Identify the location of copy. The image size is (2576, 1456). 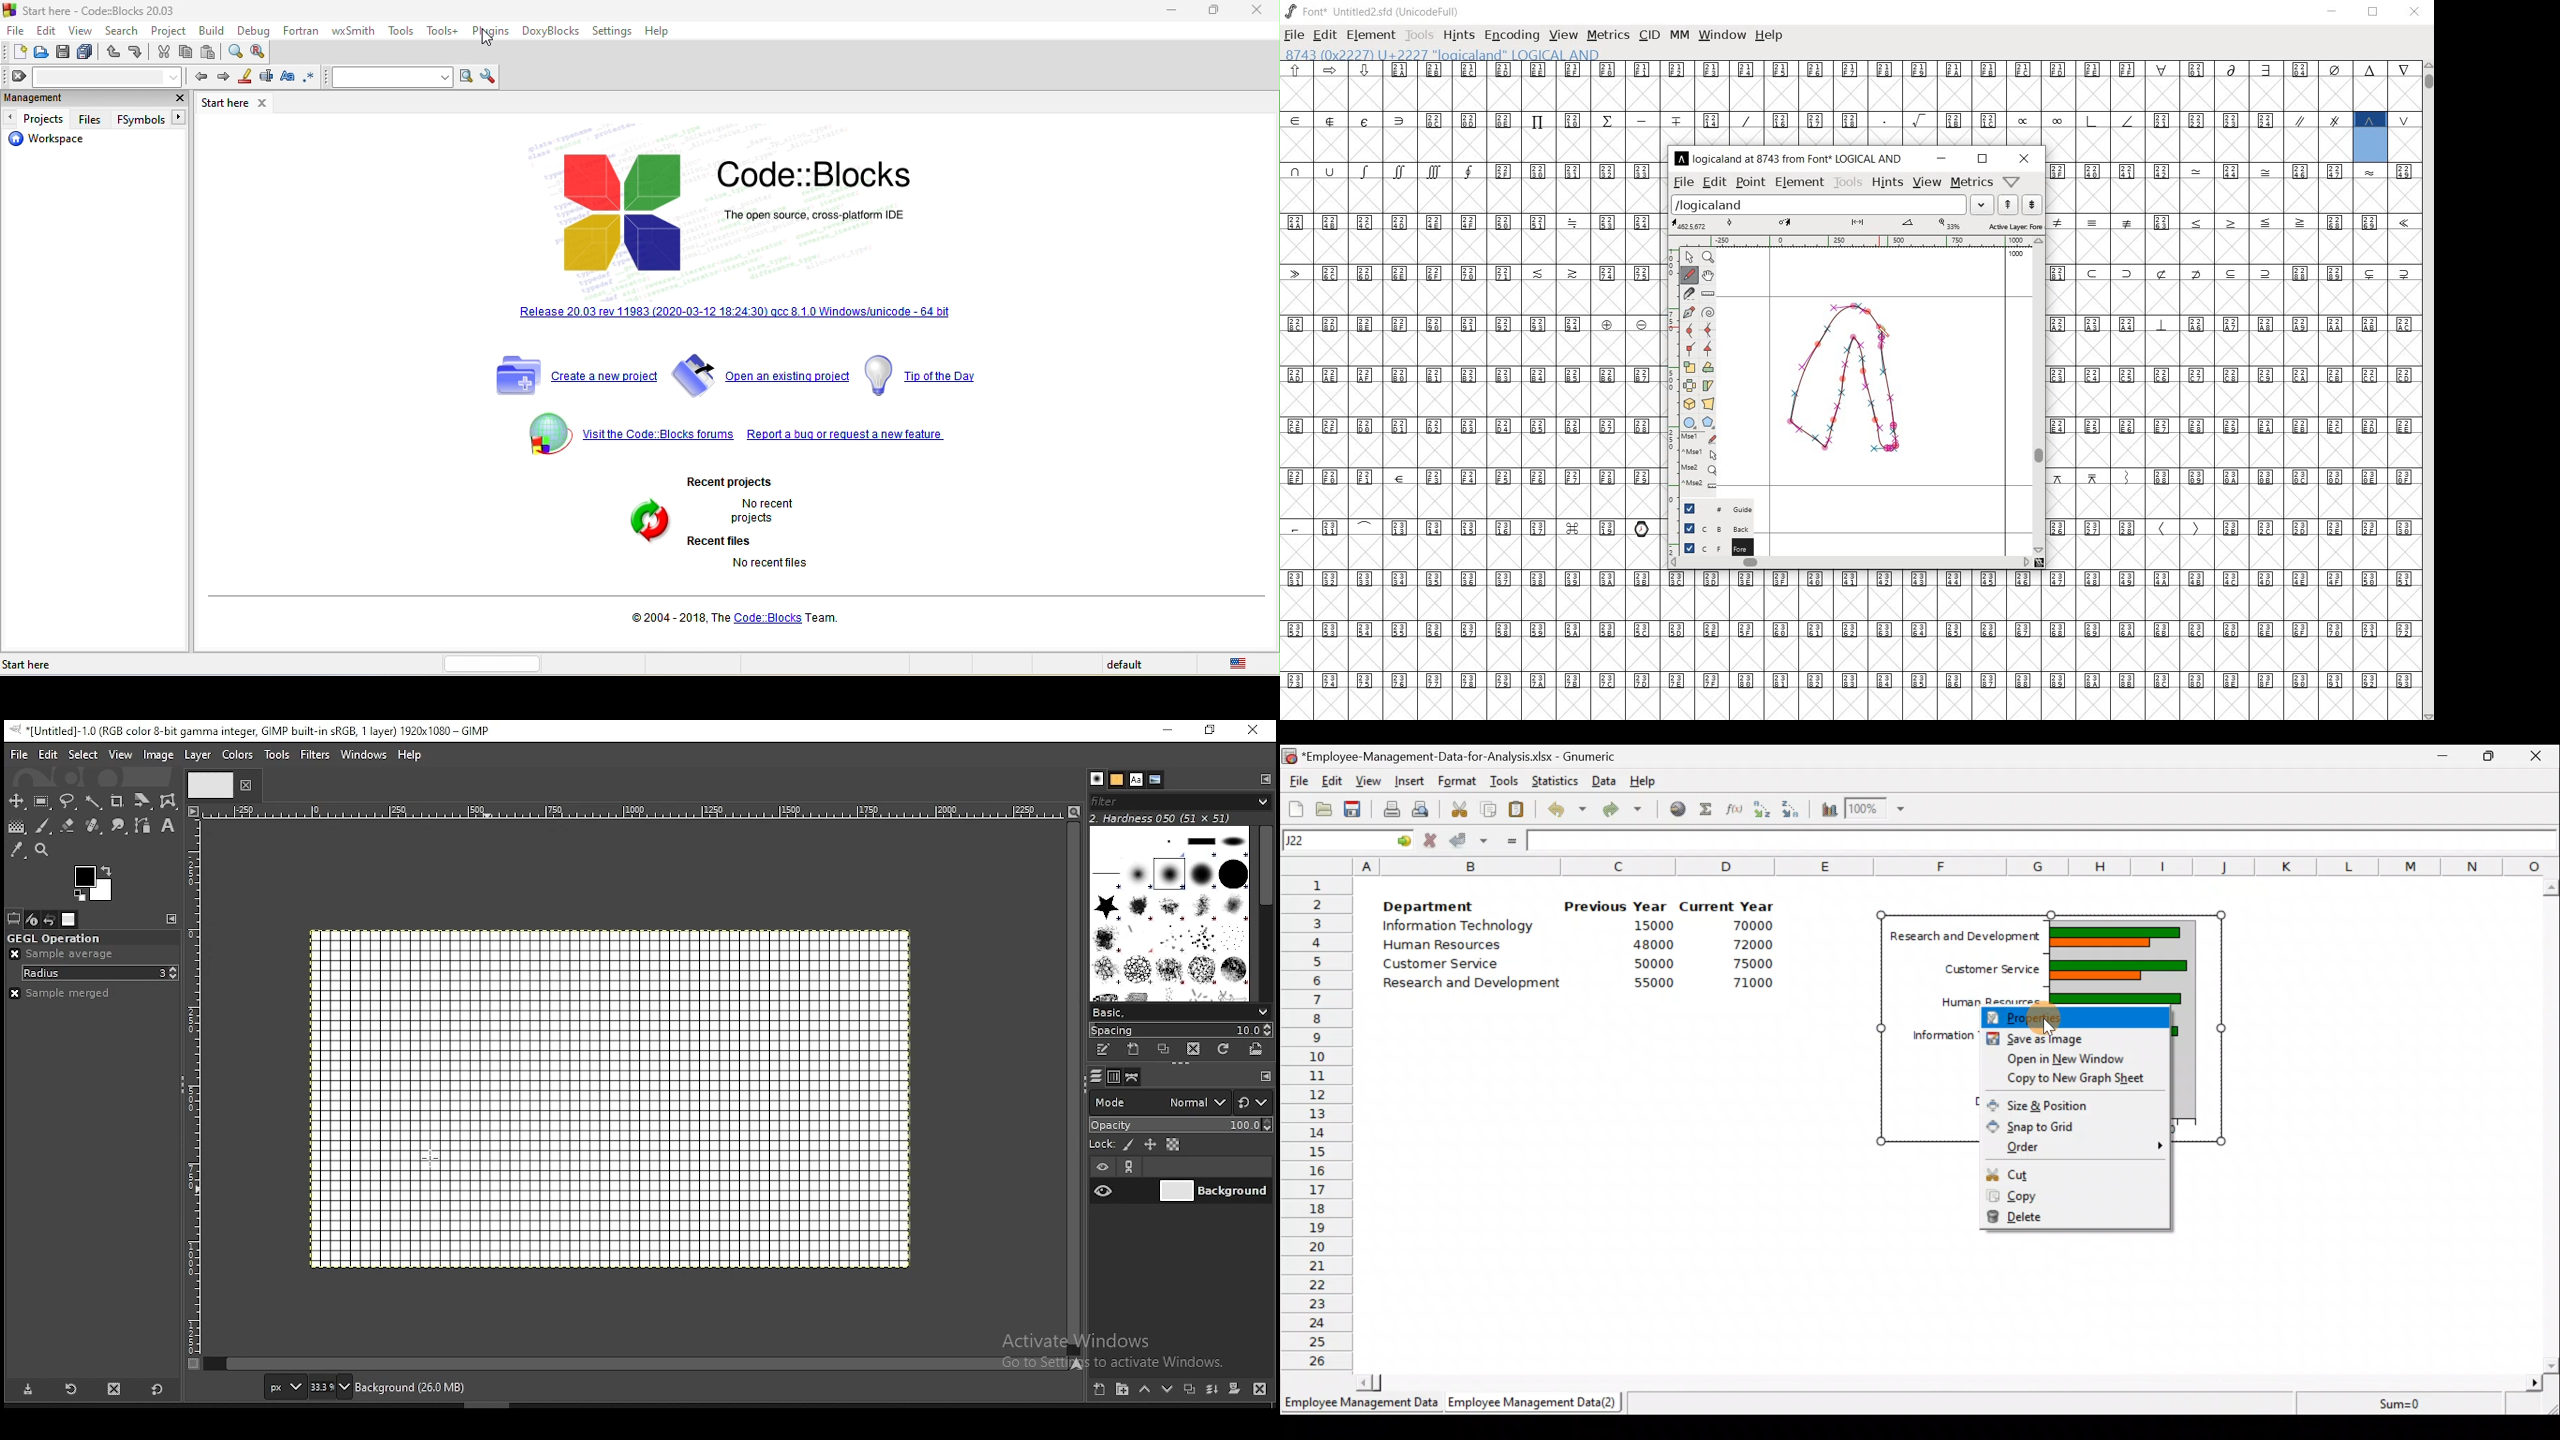
(186, 52).